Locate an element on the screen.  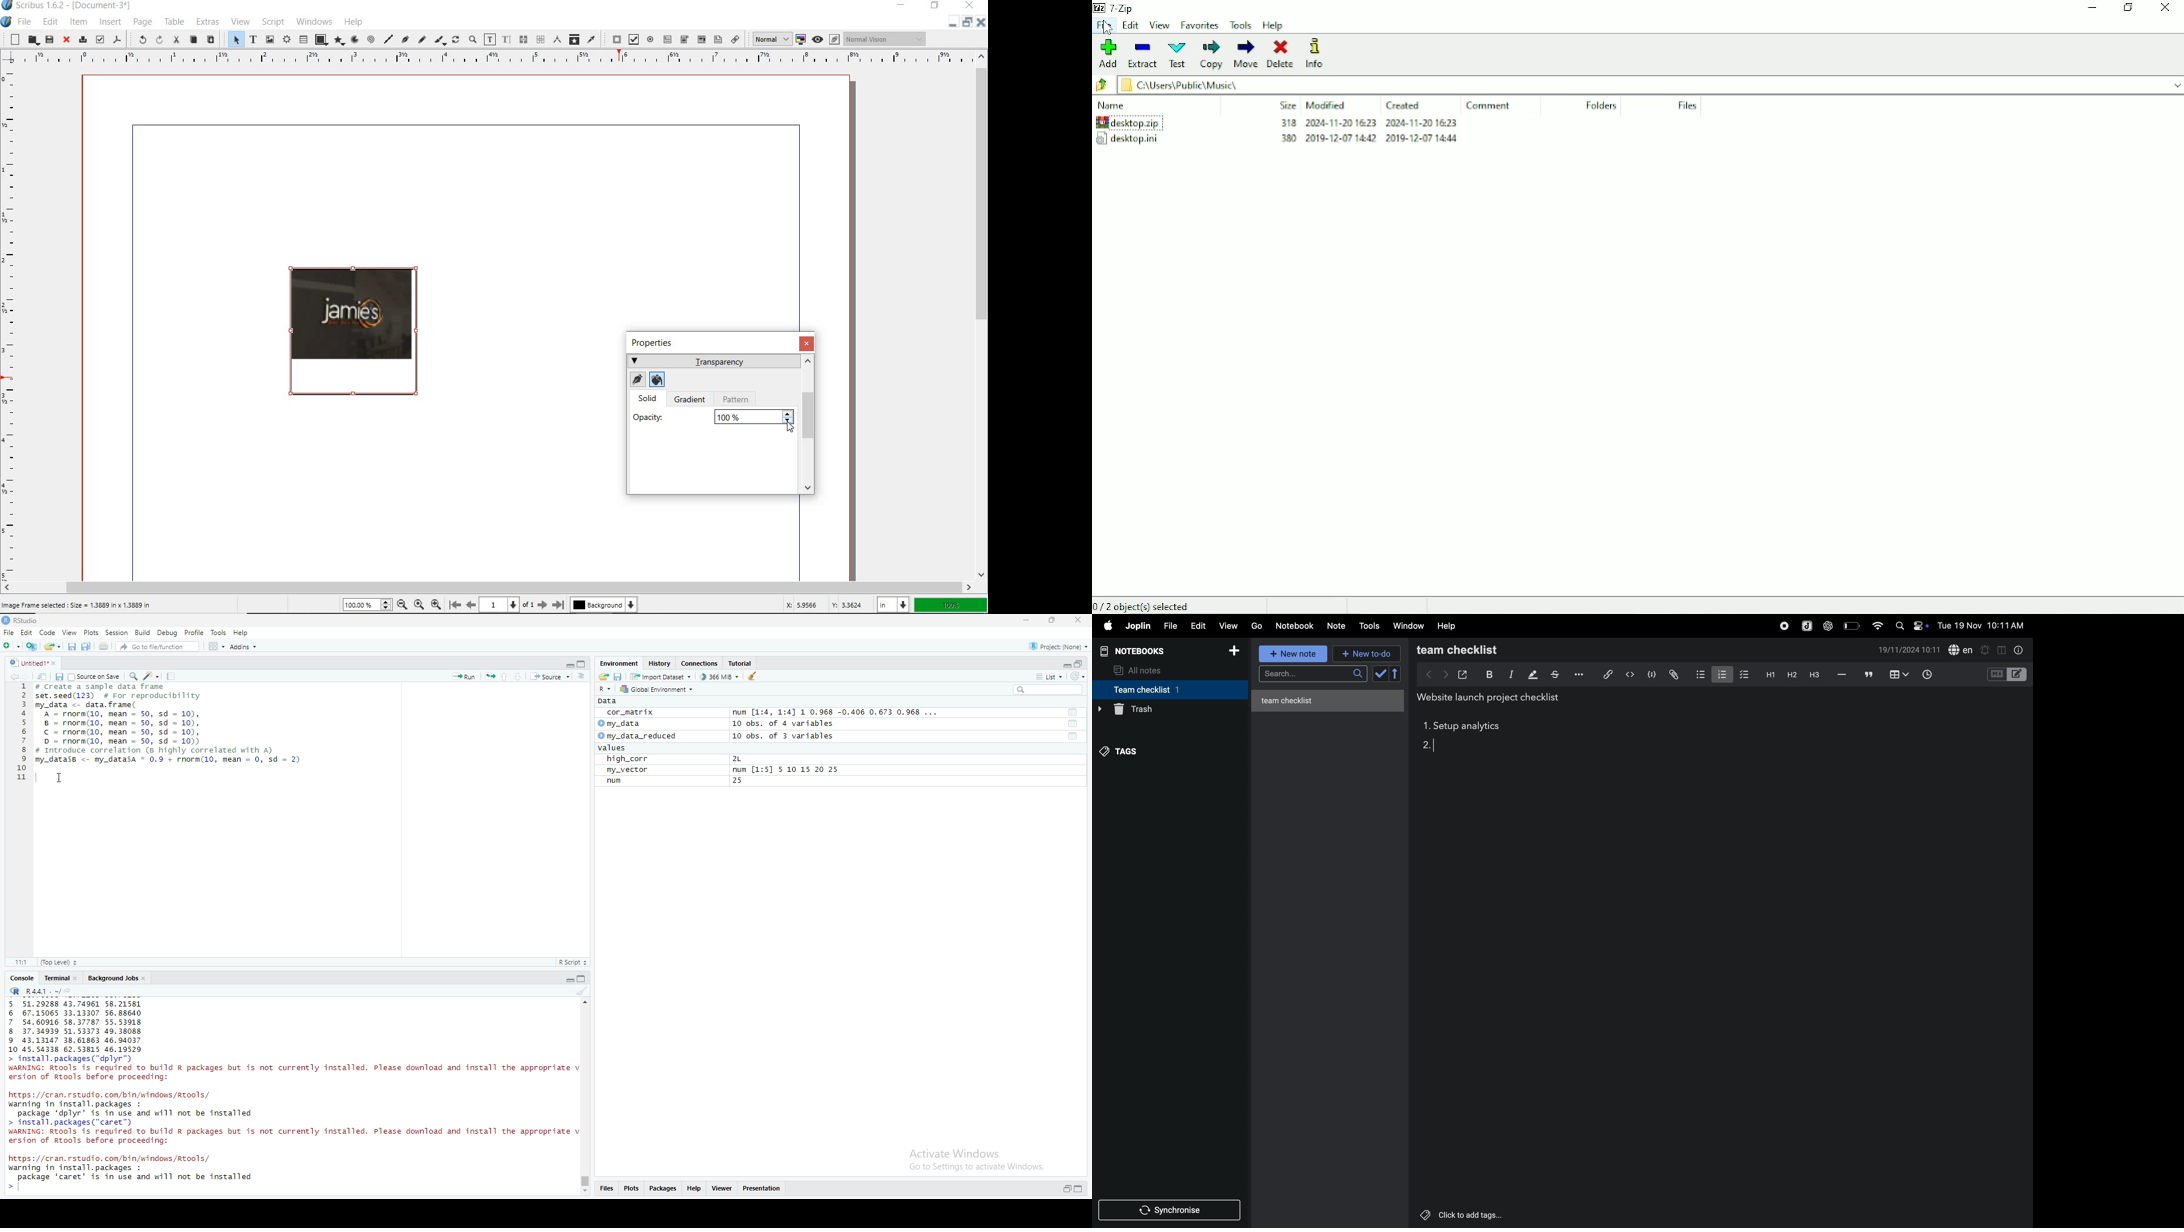
search is located at coordinates (1900, 626).